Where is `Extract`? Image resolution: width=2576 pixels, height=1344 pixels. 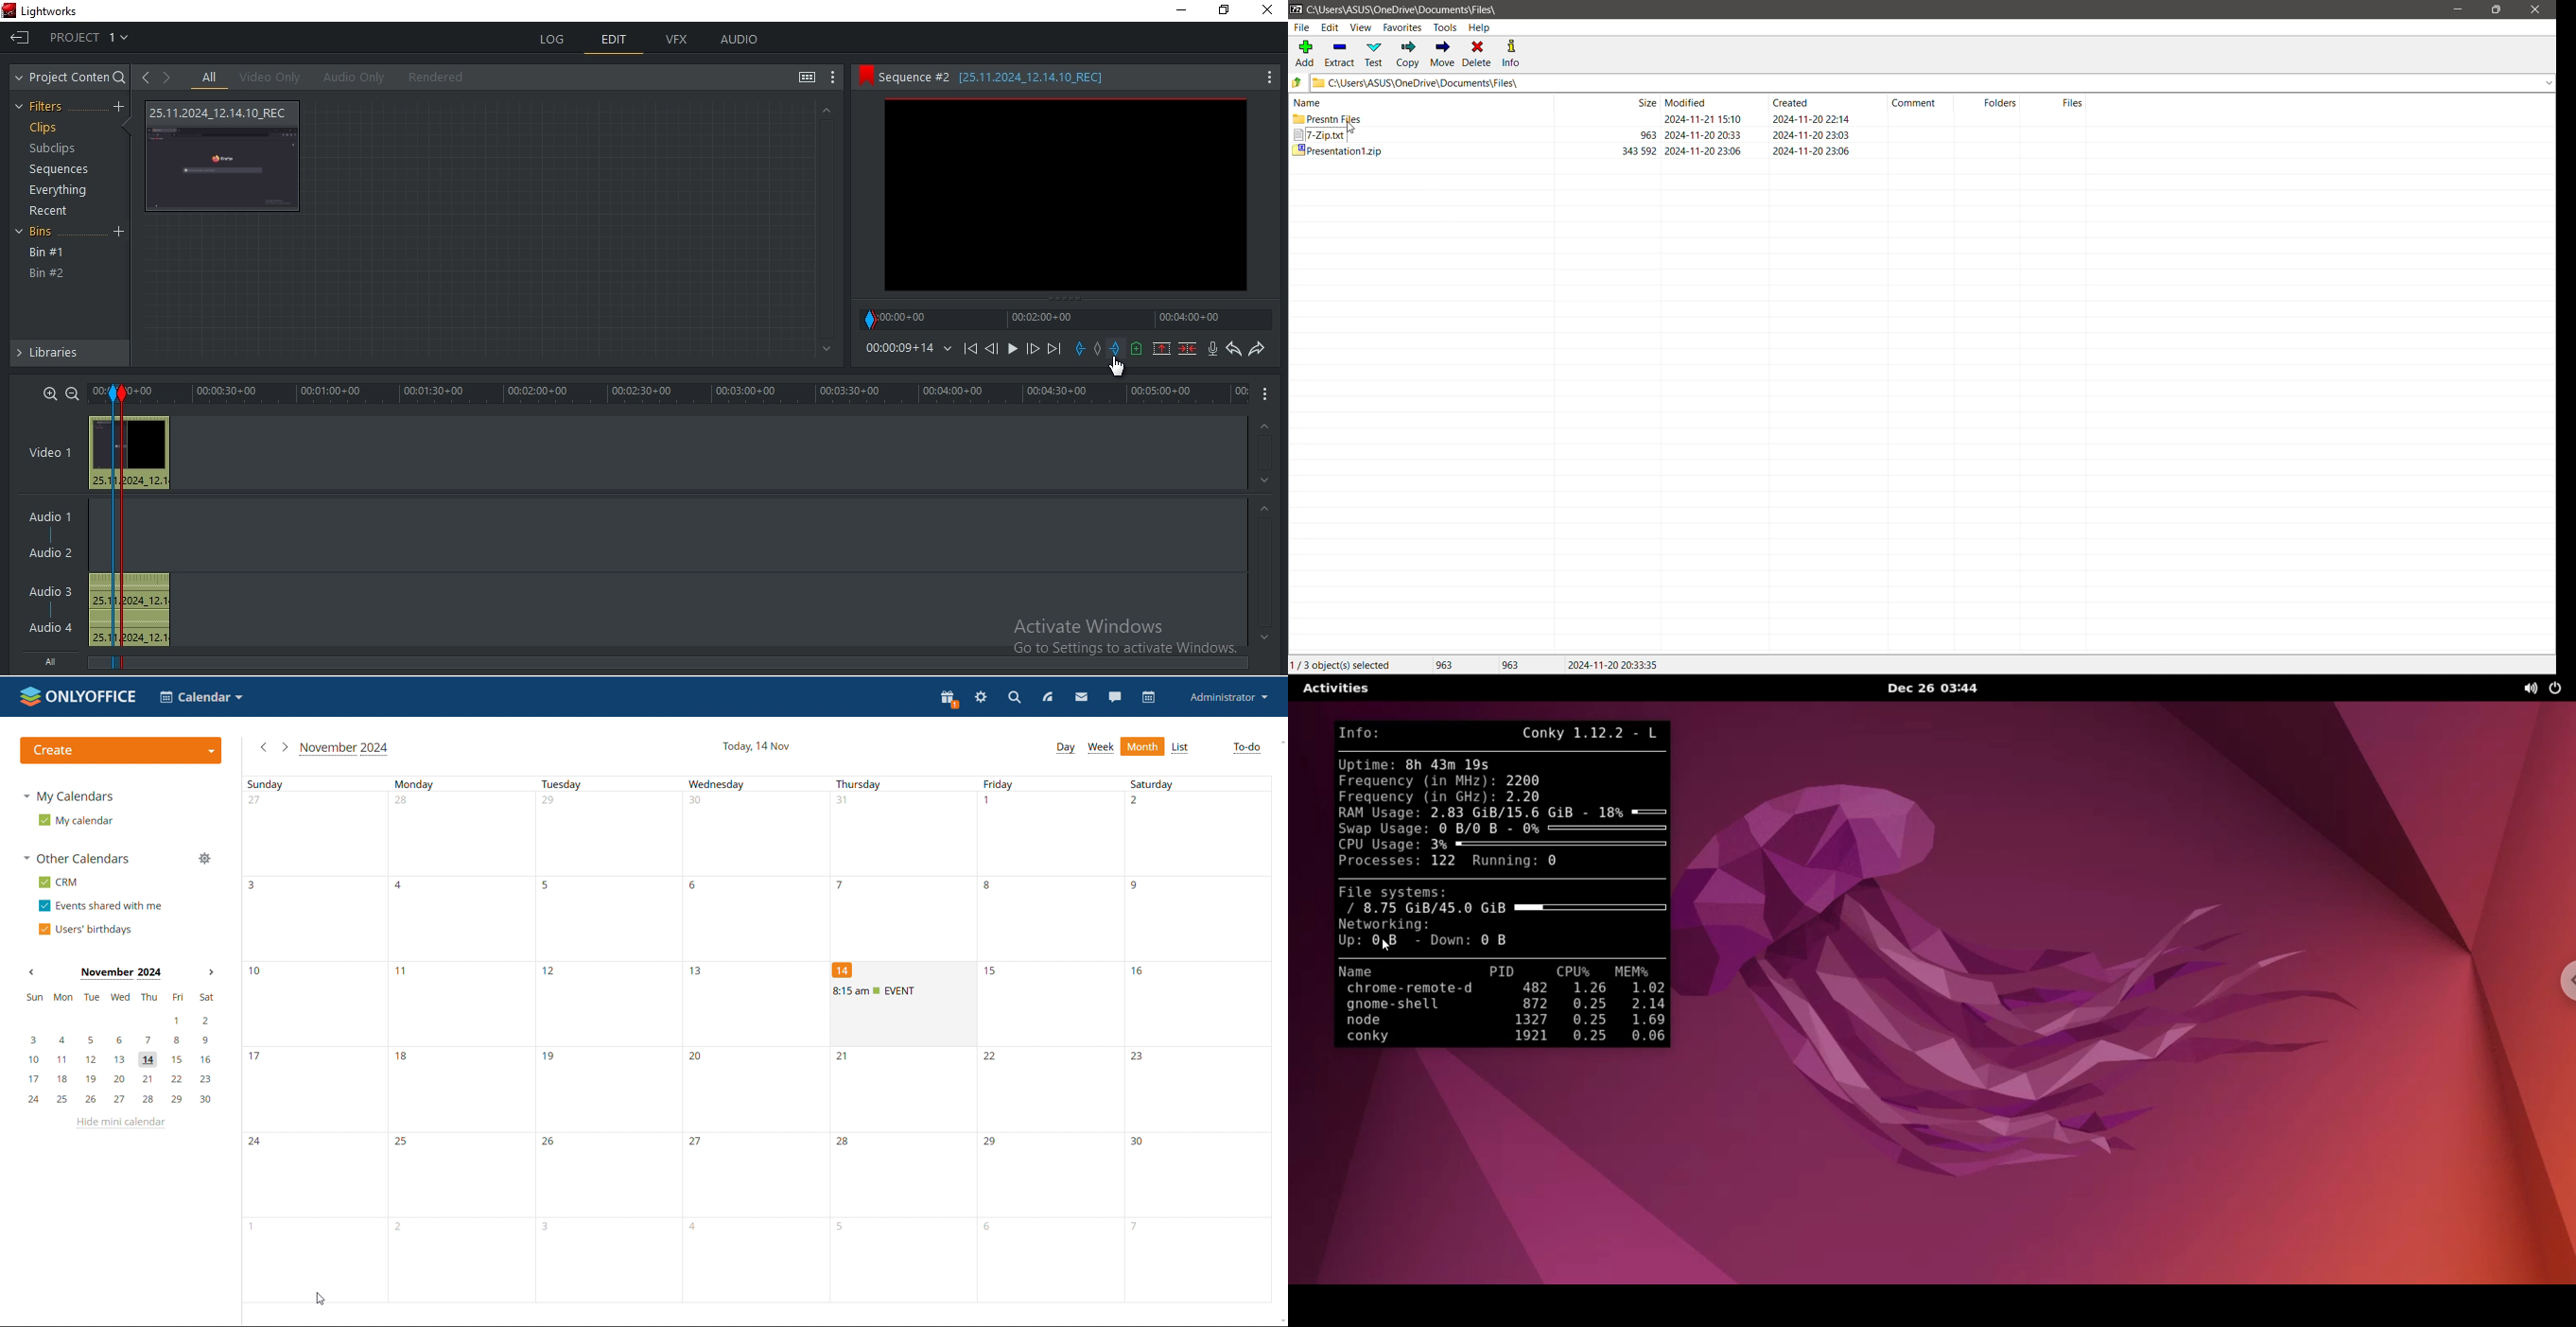 Extract is located at coordinates (1339, 53).